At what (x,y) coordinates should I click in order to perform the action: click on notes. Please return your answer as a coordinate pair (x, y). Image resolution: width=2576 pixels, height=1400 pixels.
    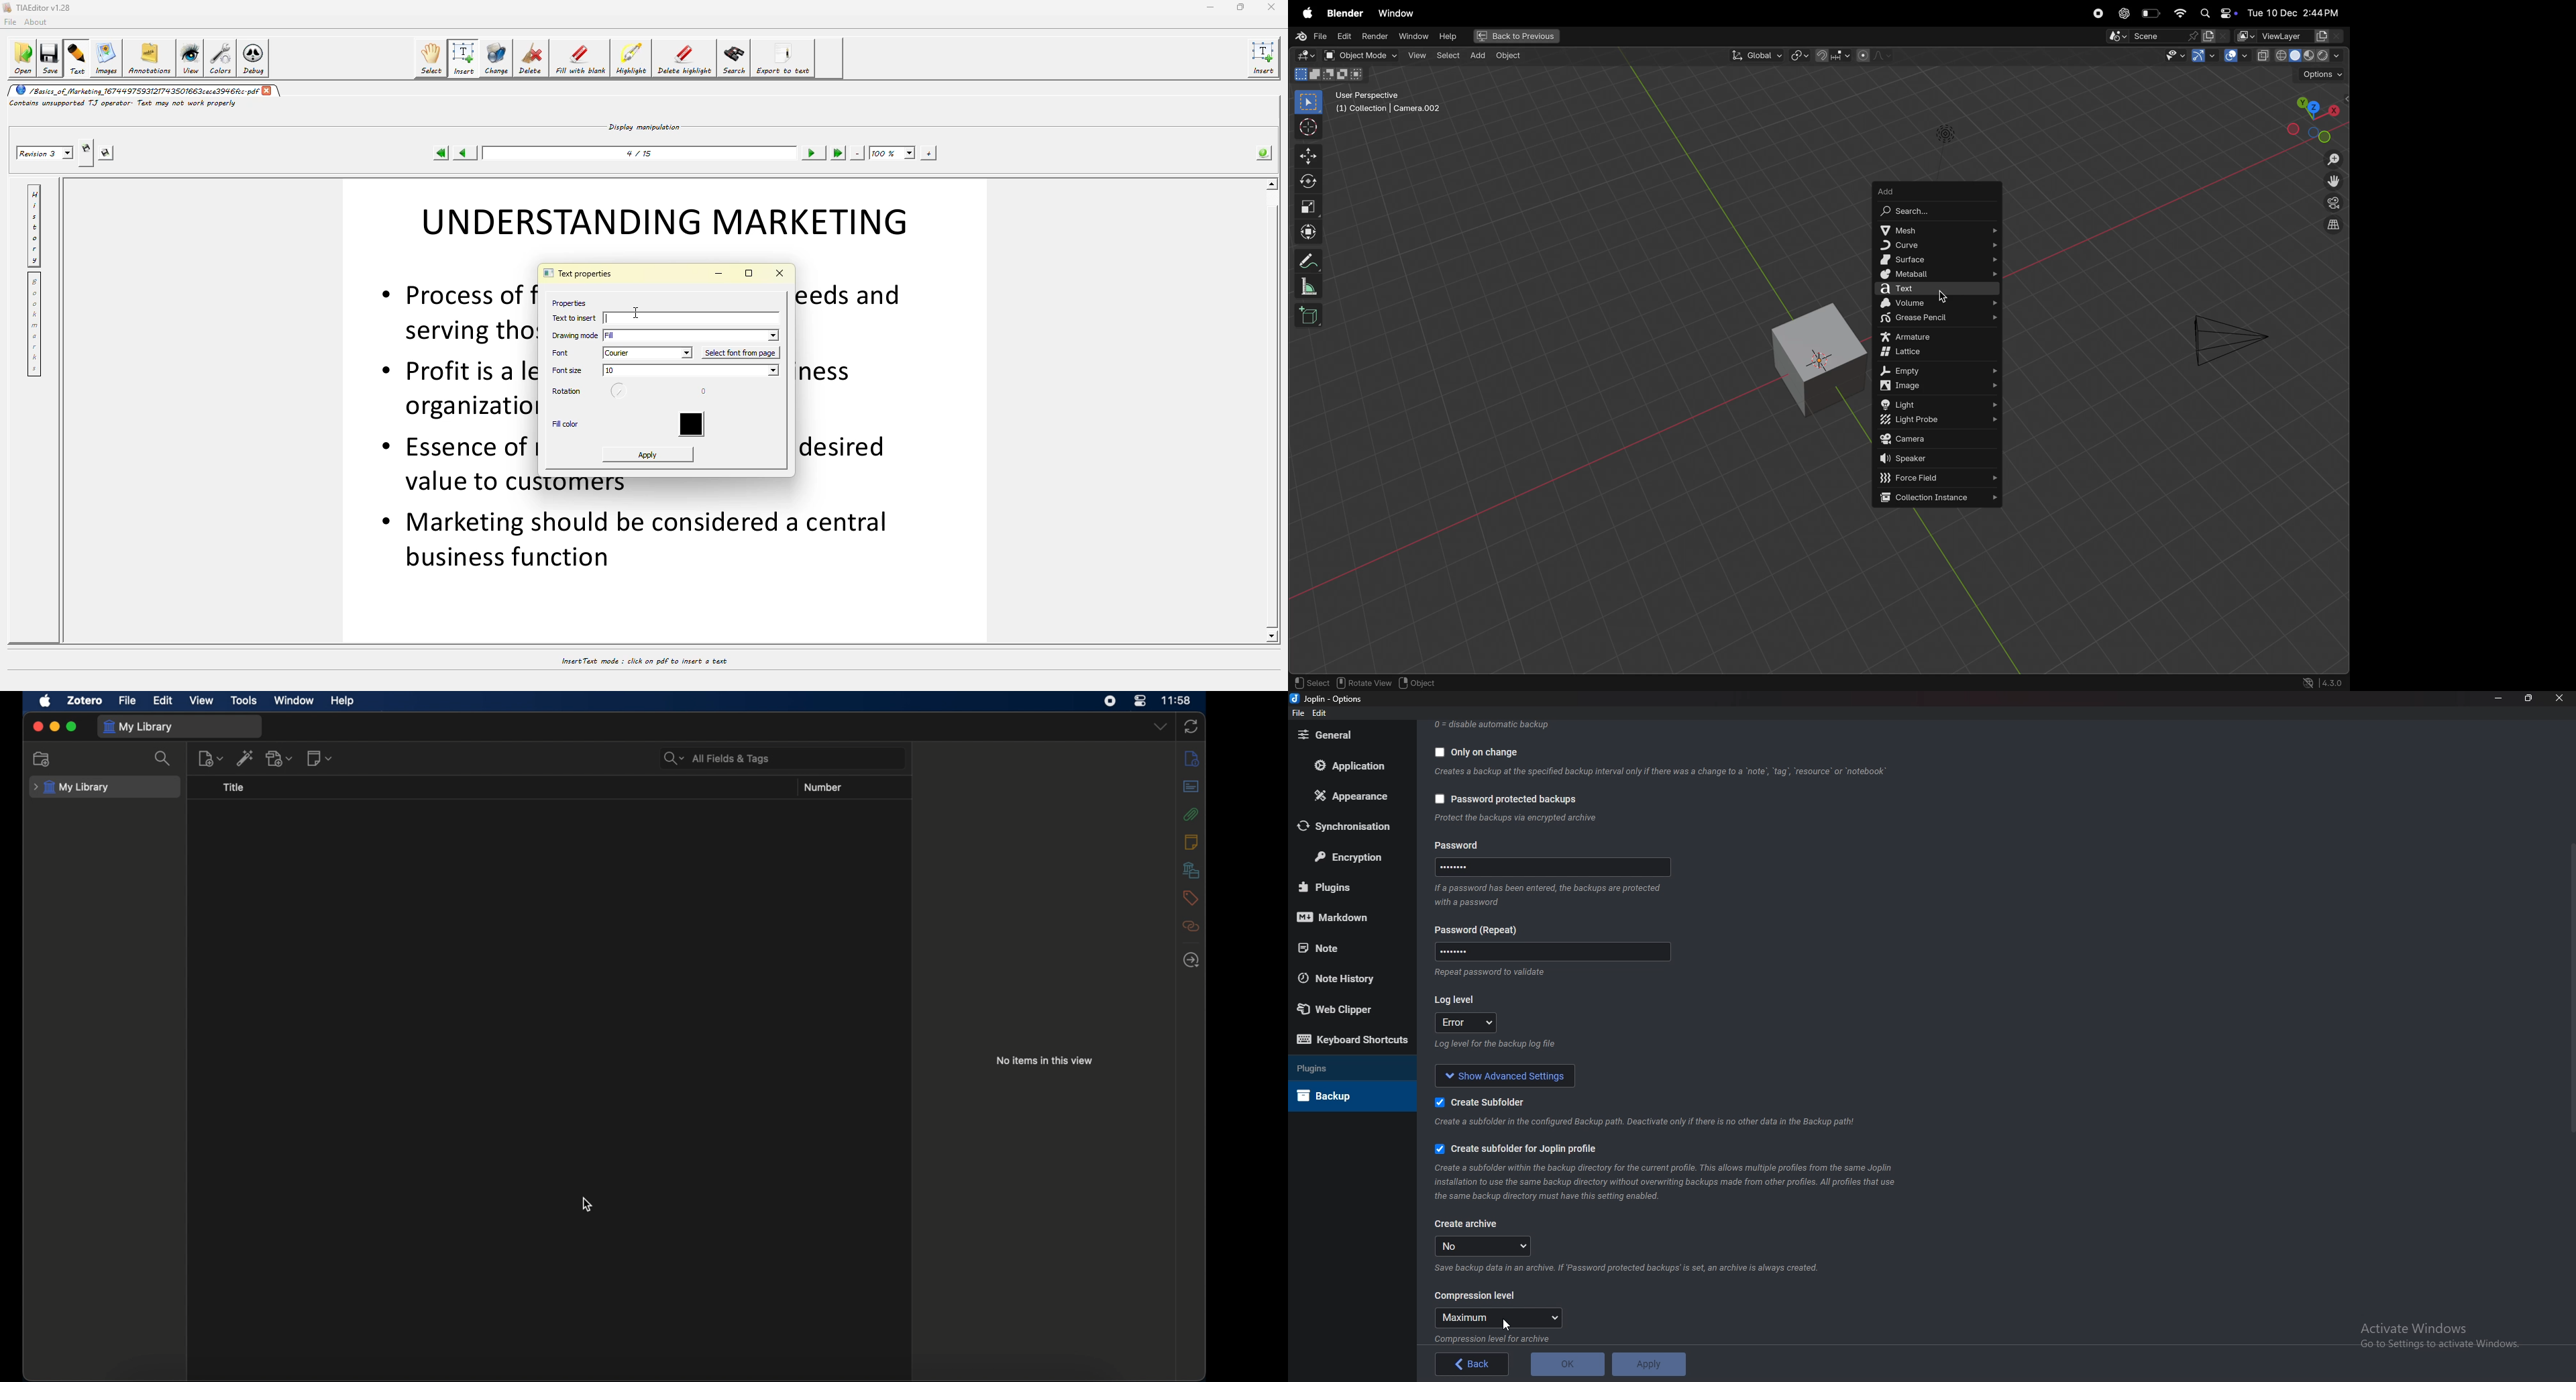
    Looking at the image, I should click on (1191, 841).